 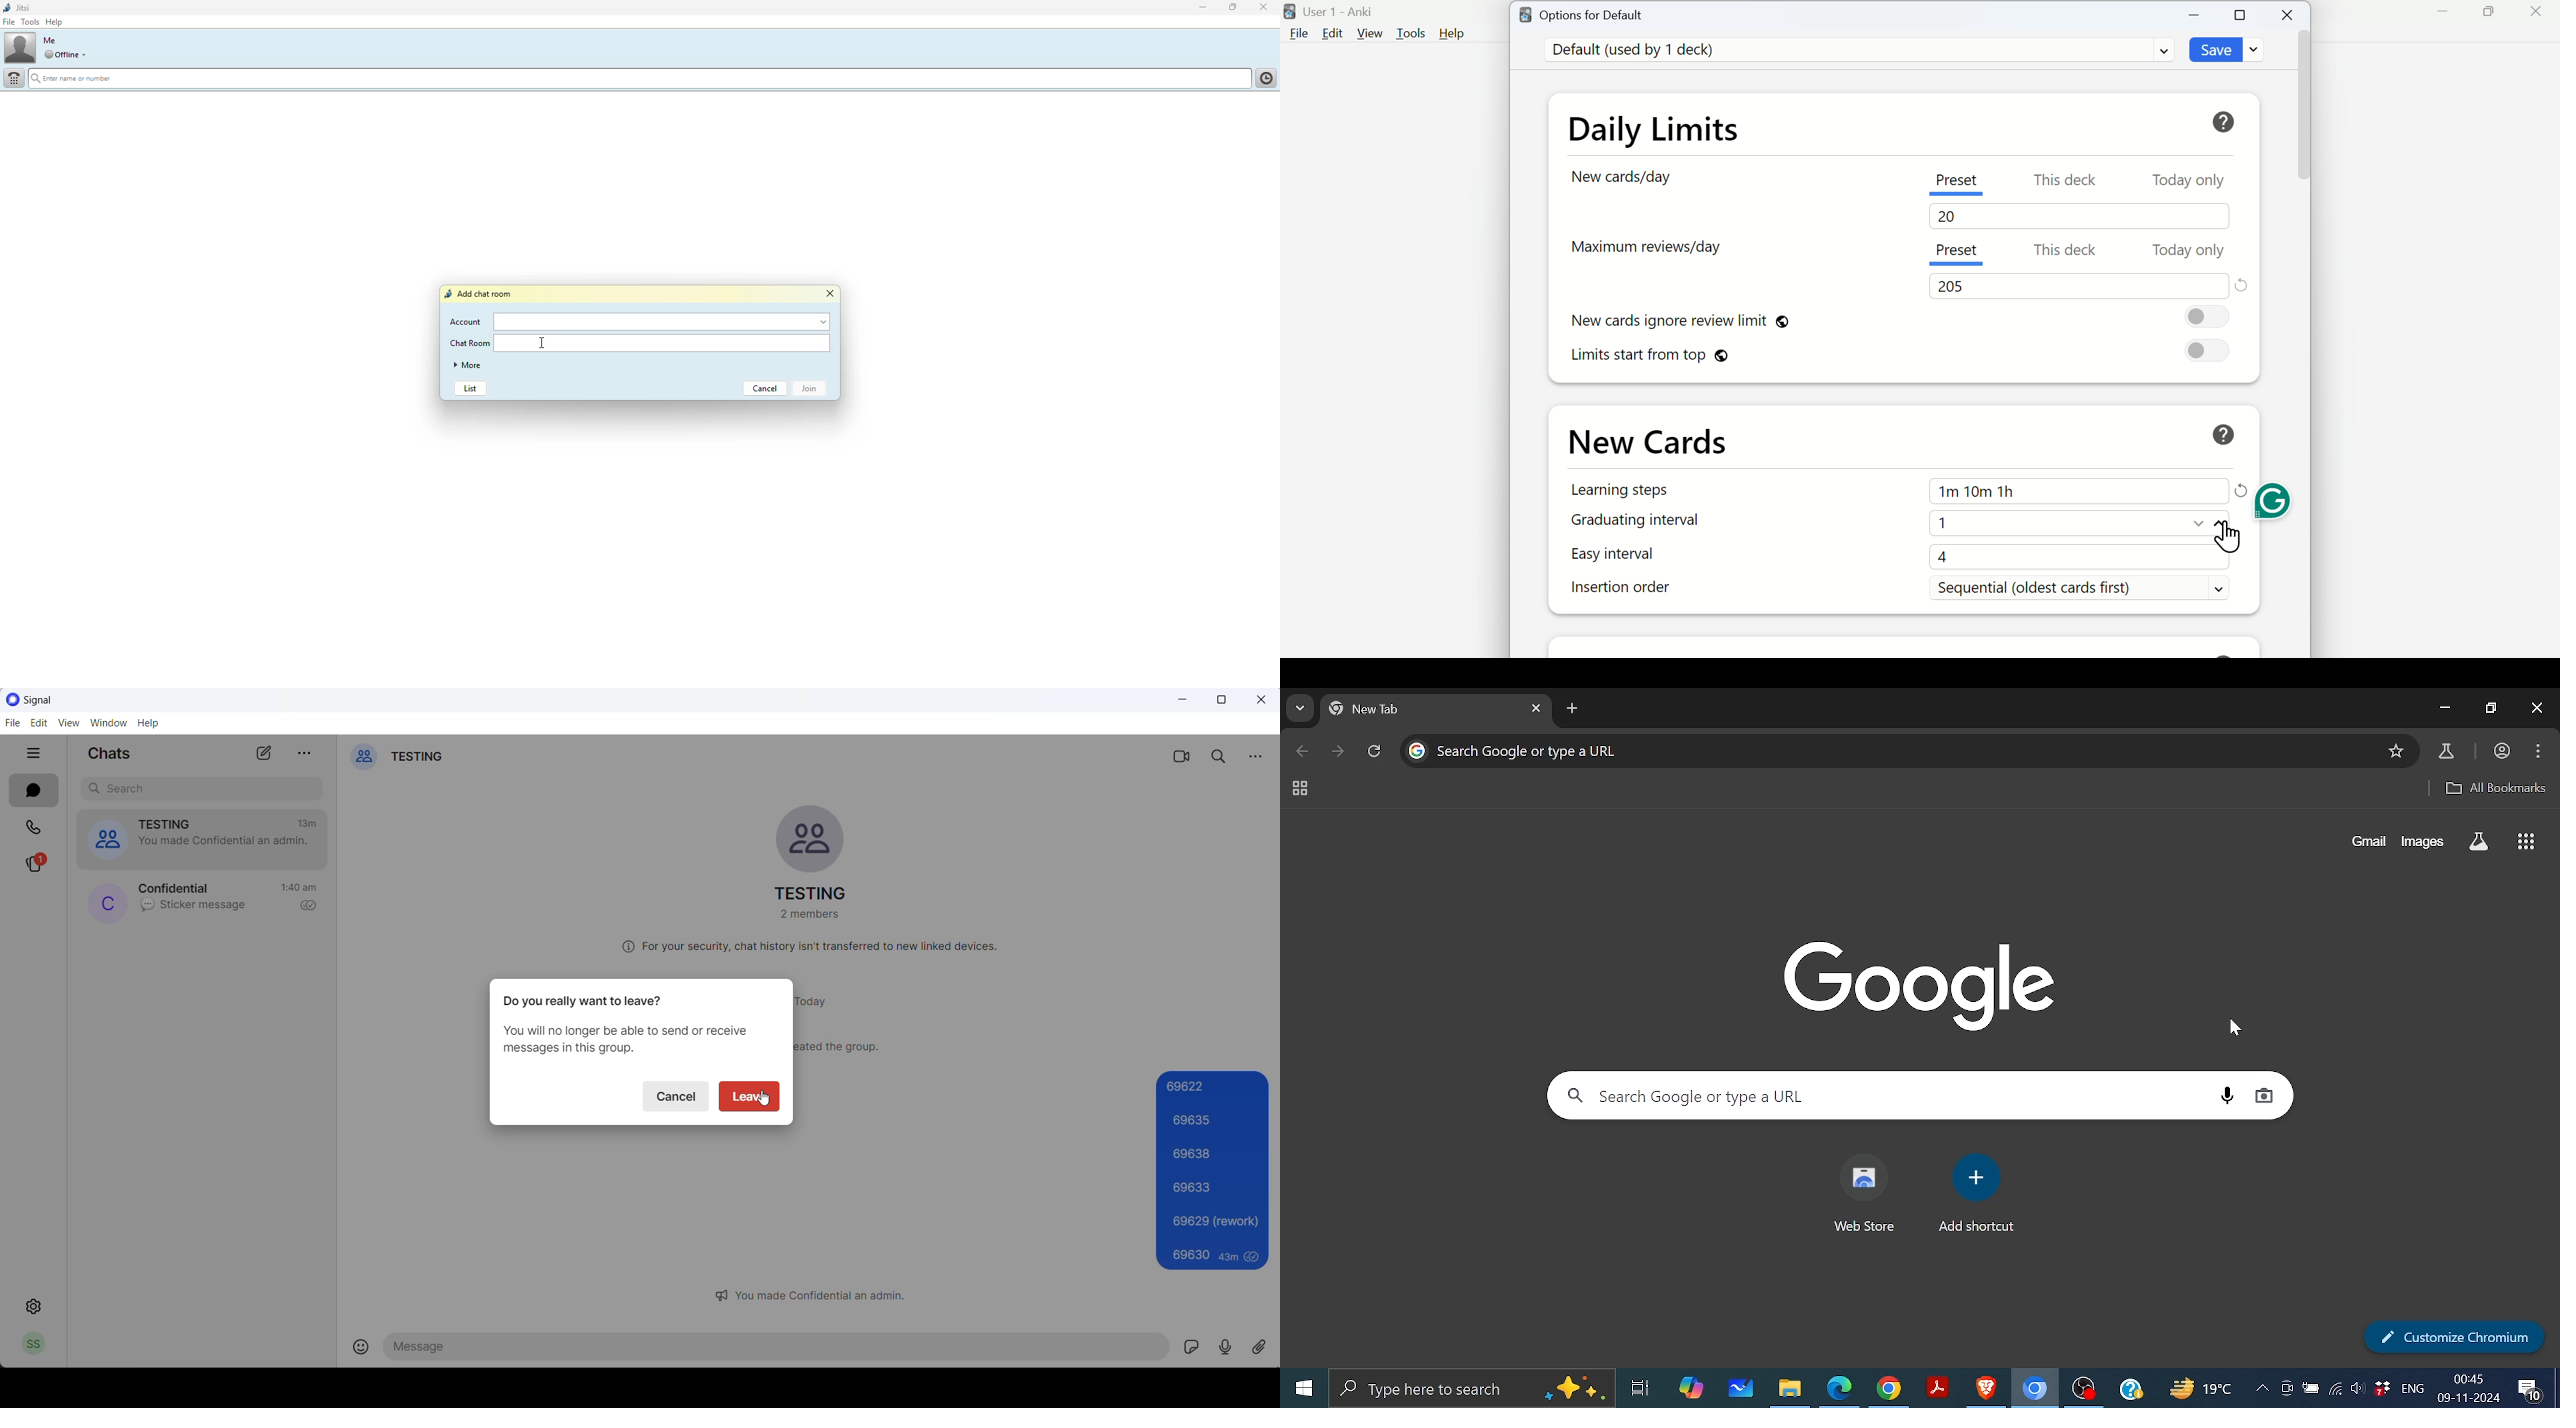 I want to click on Dropbox, so click(x=2382, y=1388).